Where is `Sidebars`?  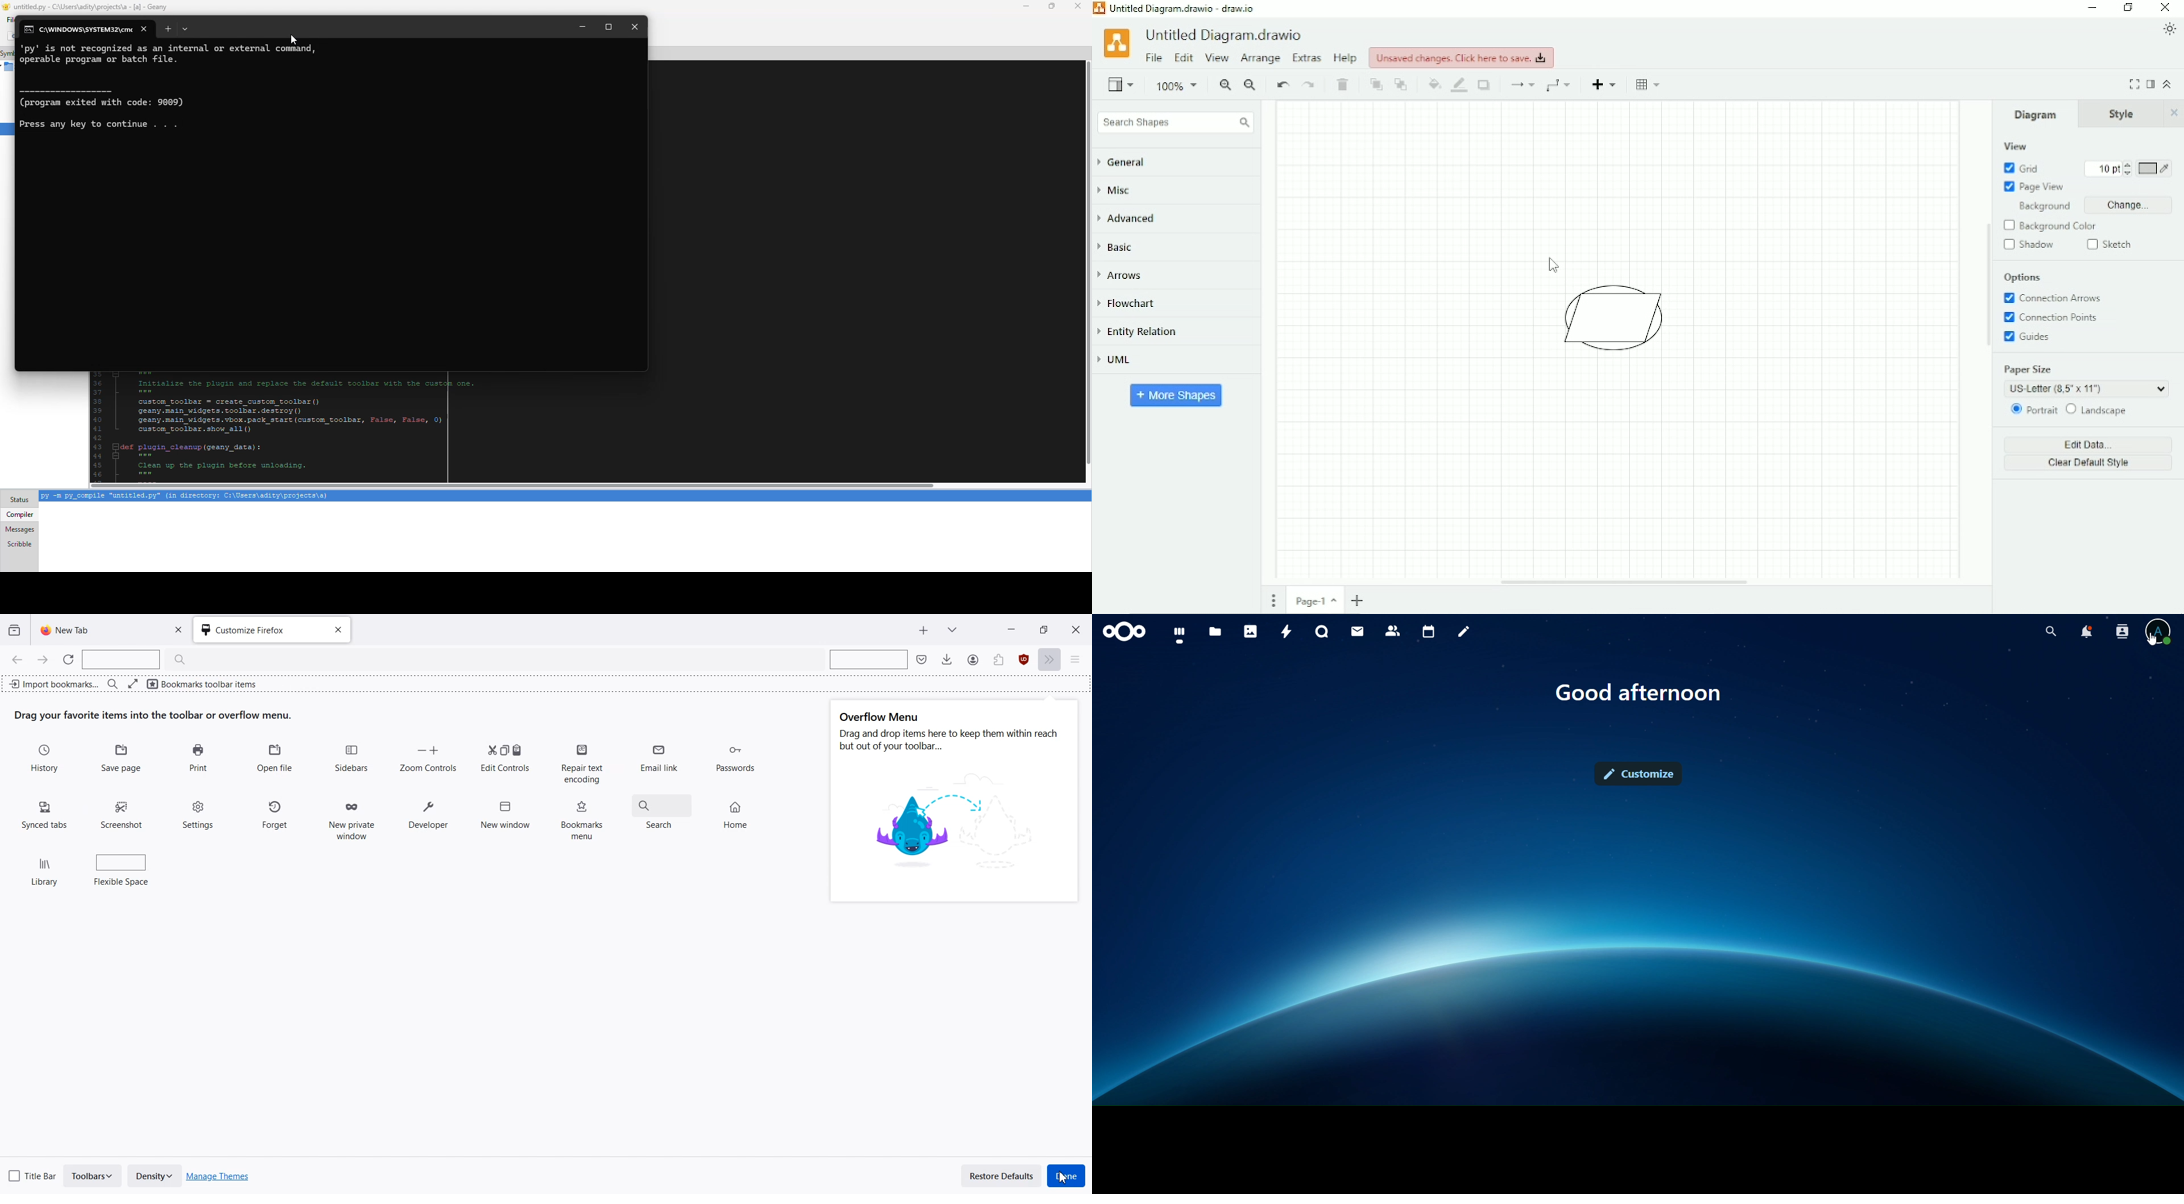
Sidebars is located at coordinates (353, 758).